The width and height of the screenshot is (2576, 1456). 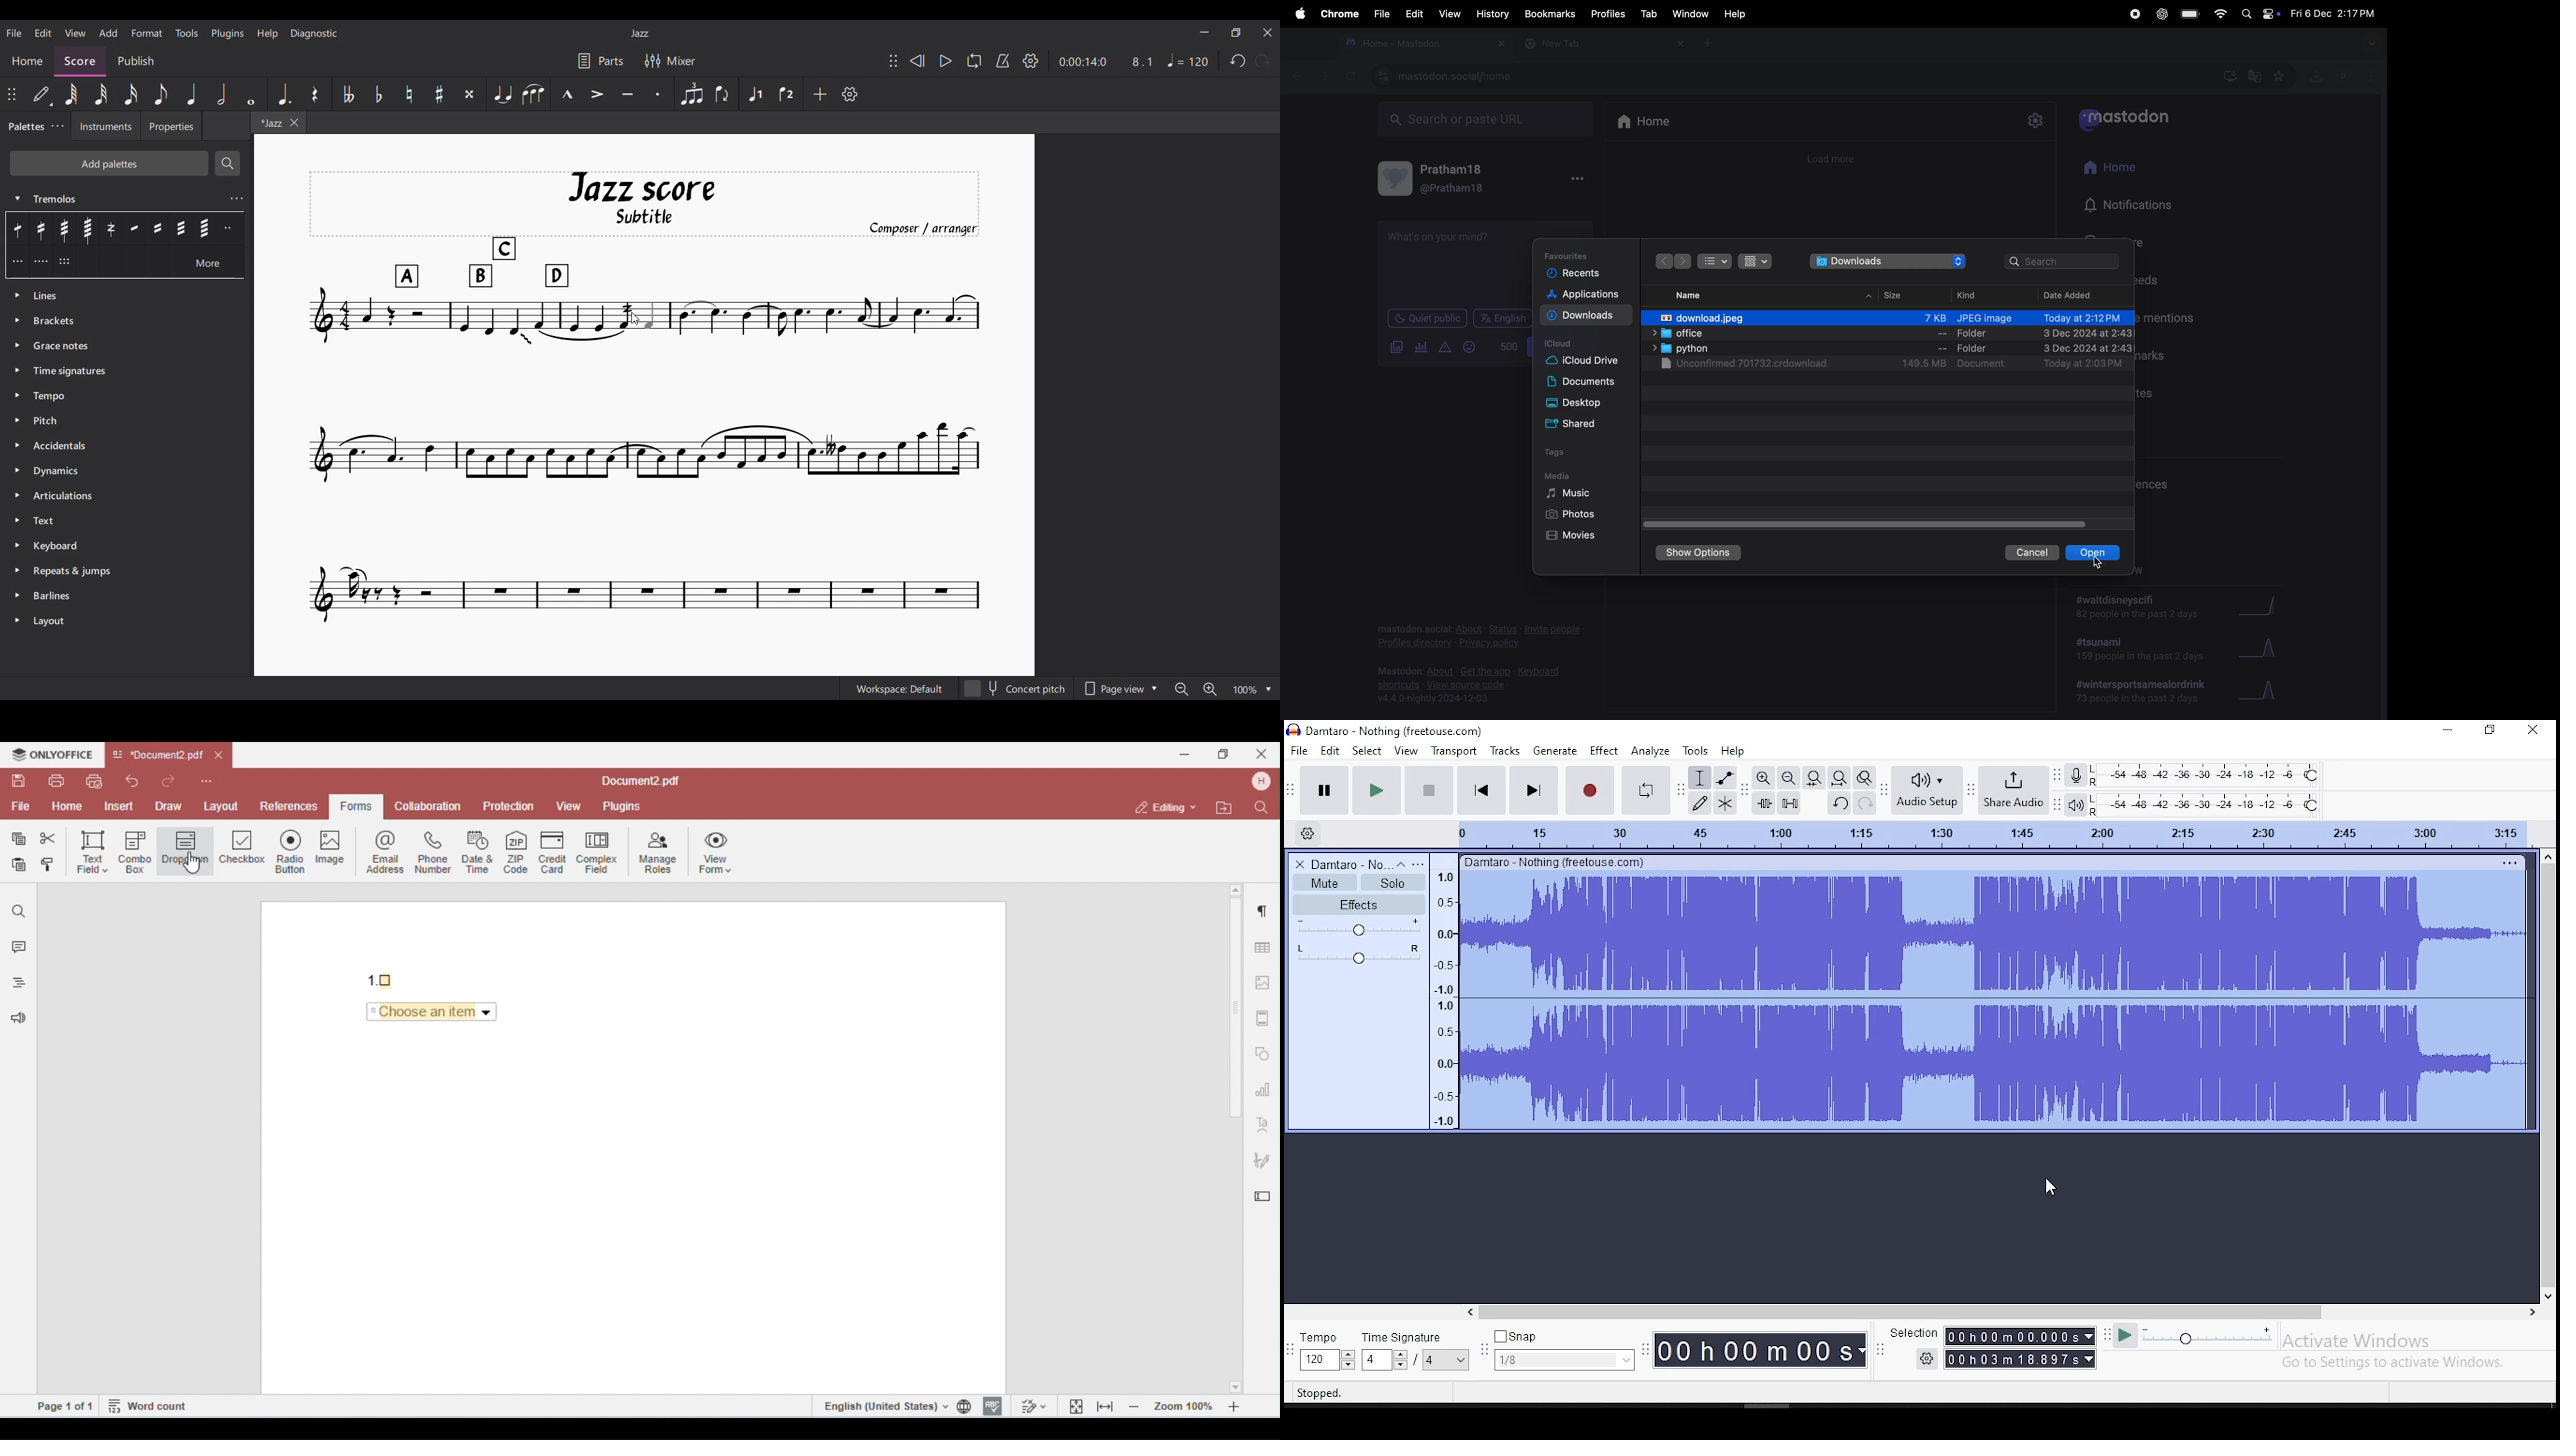 What do you see at coordinates (1790, 802) in the screenshot?
I see `silence audio selection` at bounding box center [1790, 802].